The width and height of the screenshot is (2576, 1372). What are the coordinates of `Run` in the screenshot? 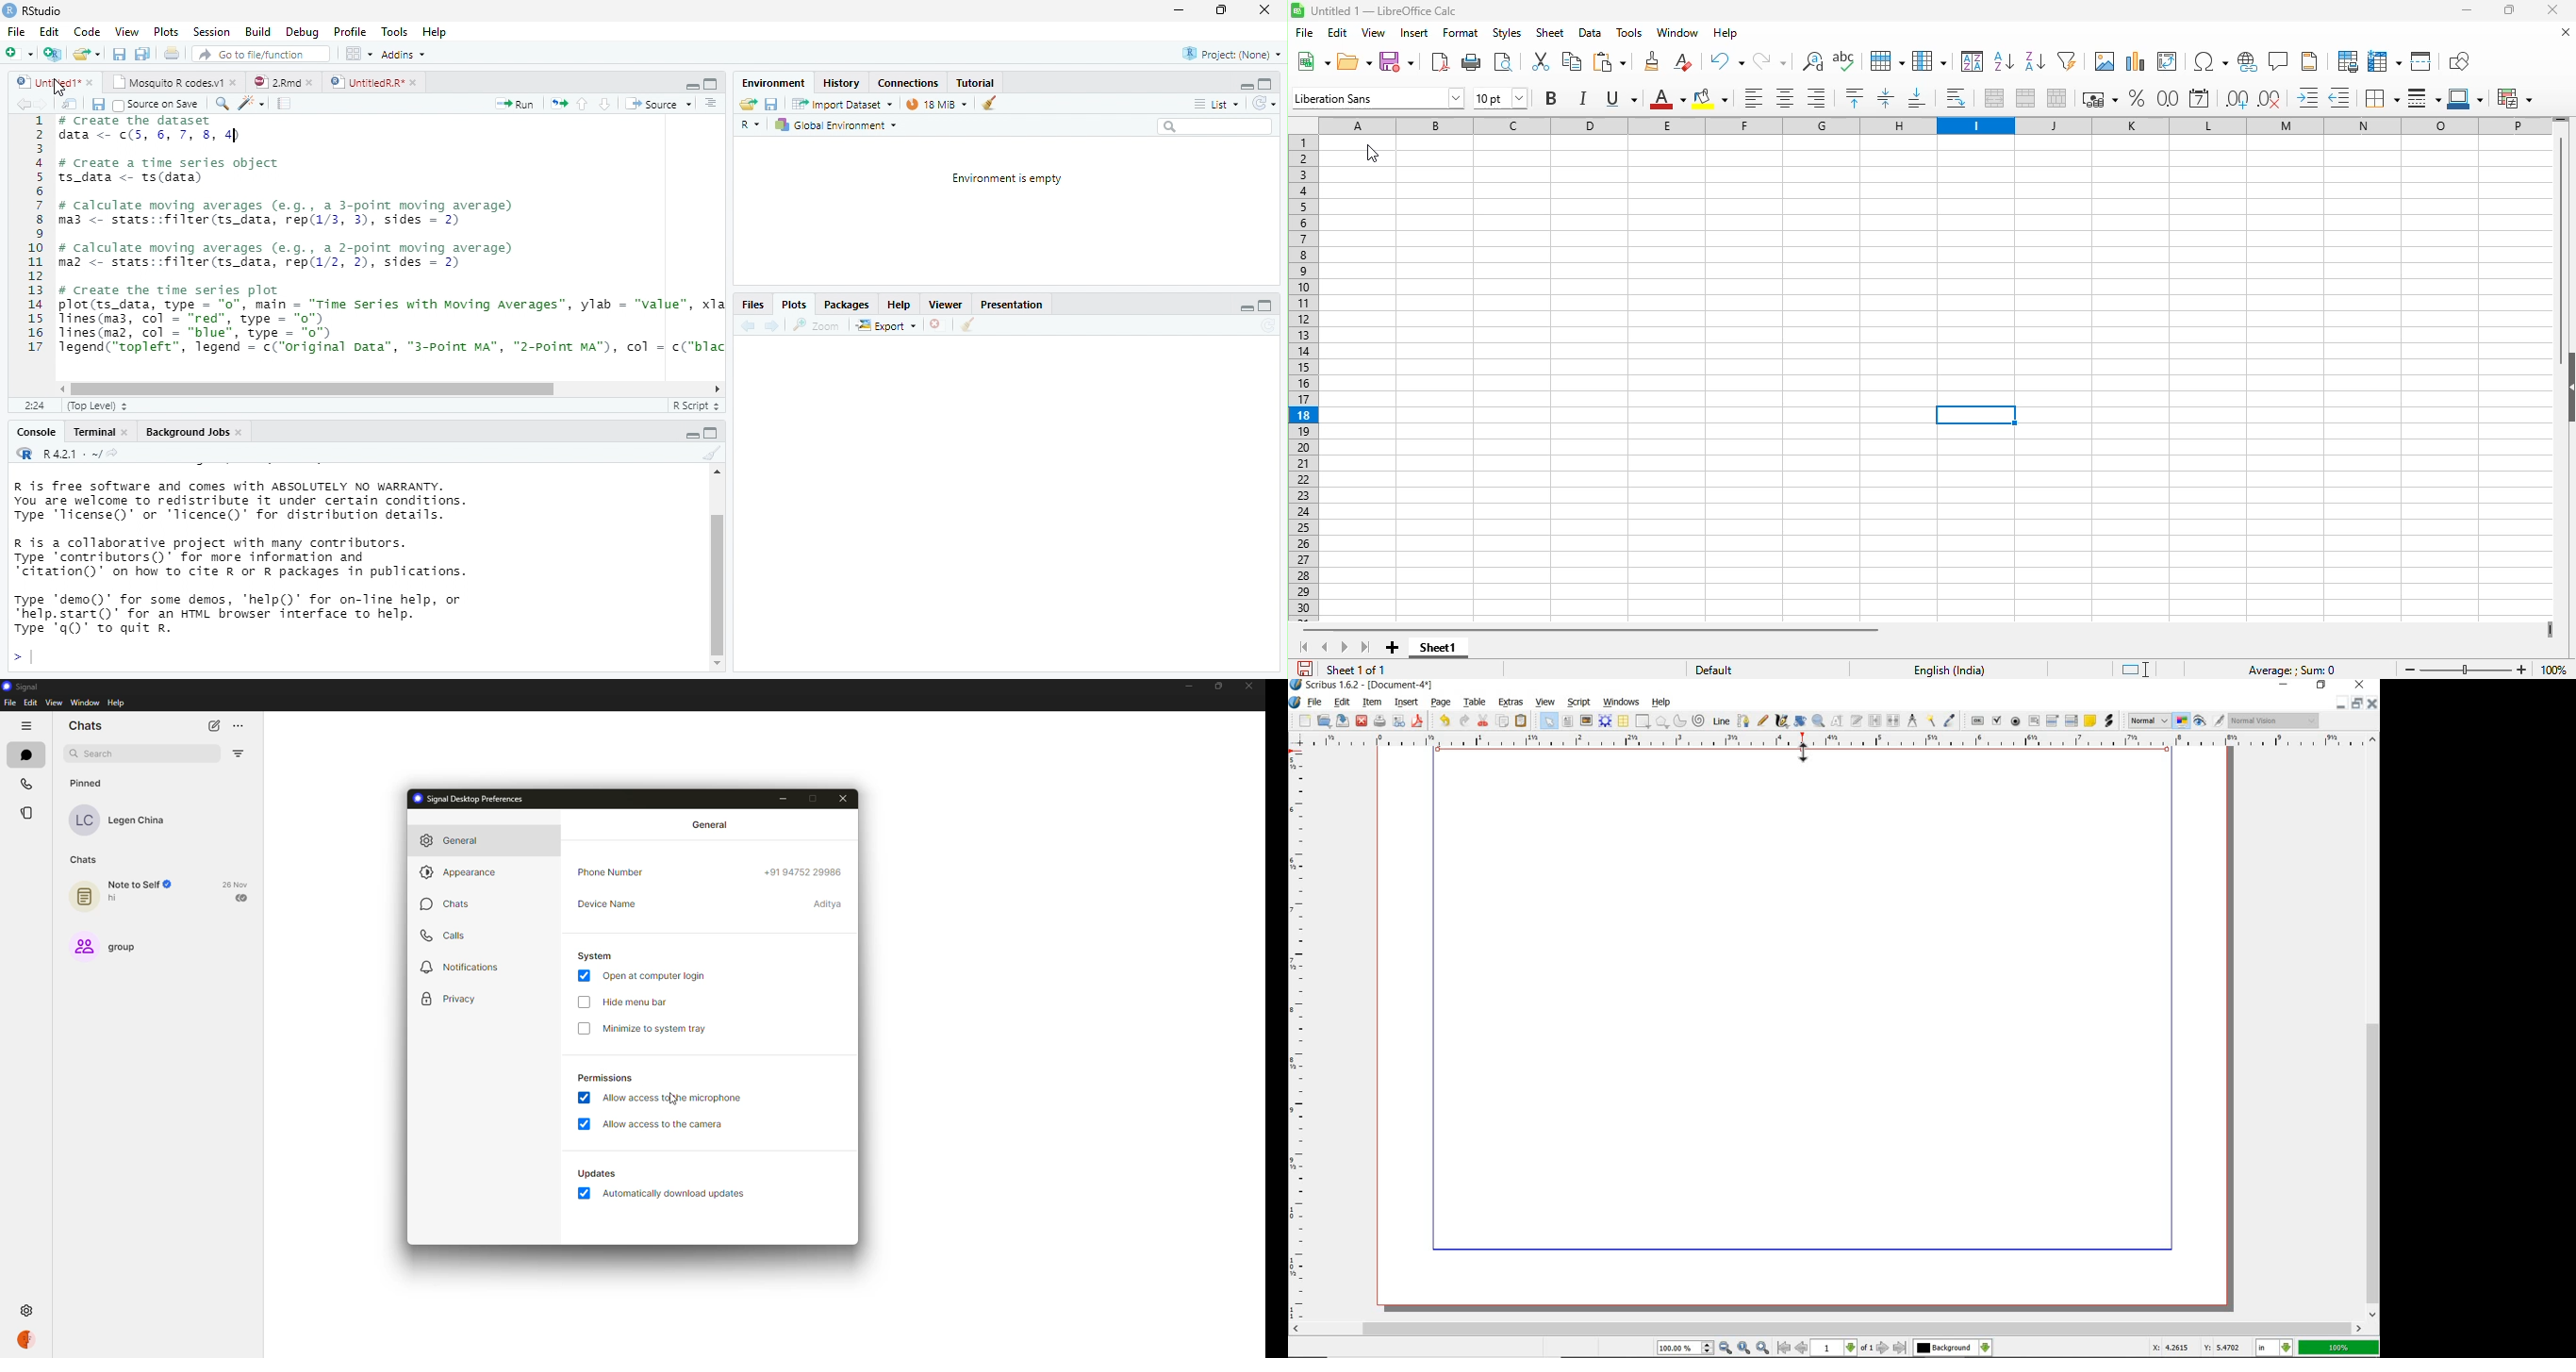 It's located at (516, 105).